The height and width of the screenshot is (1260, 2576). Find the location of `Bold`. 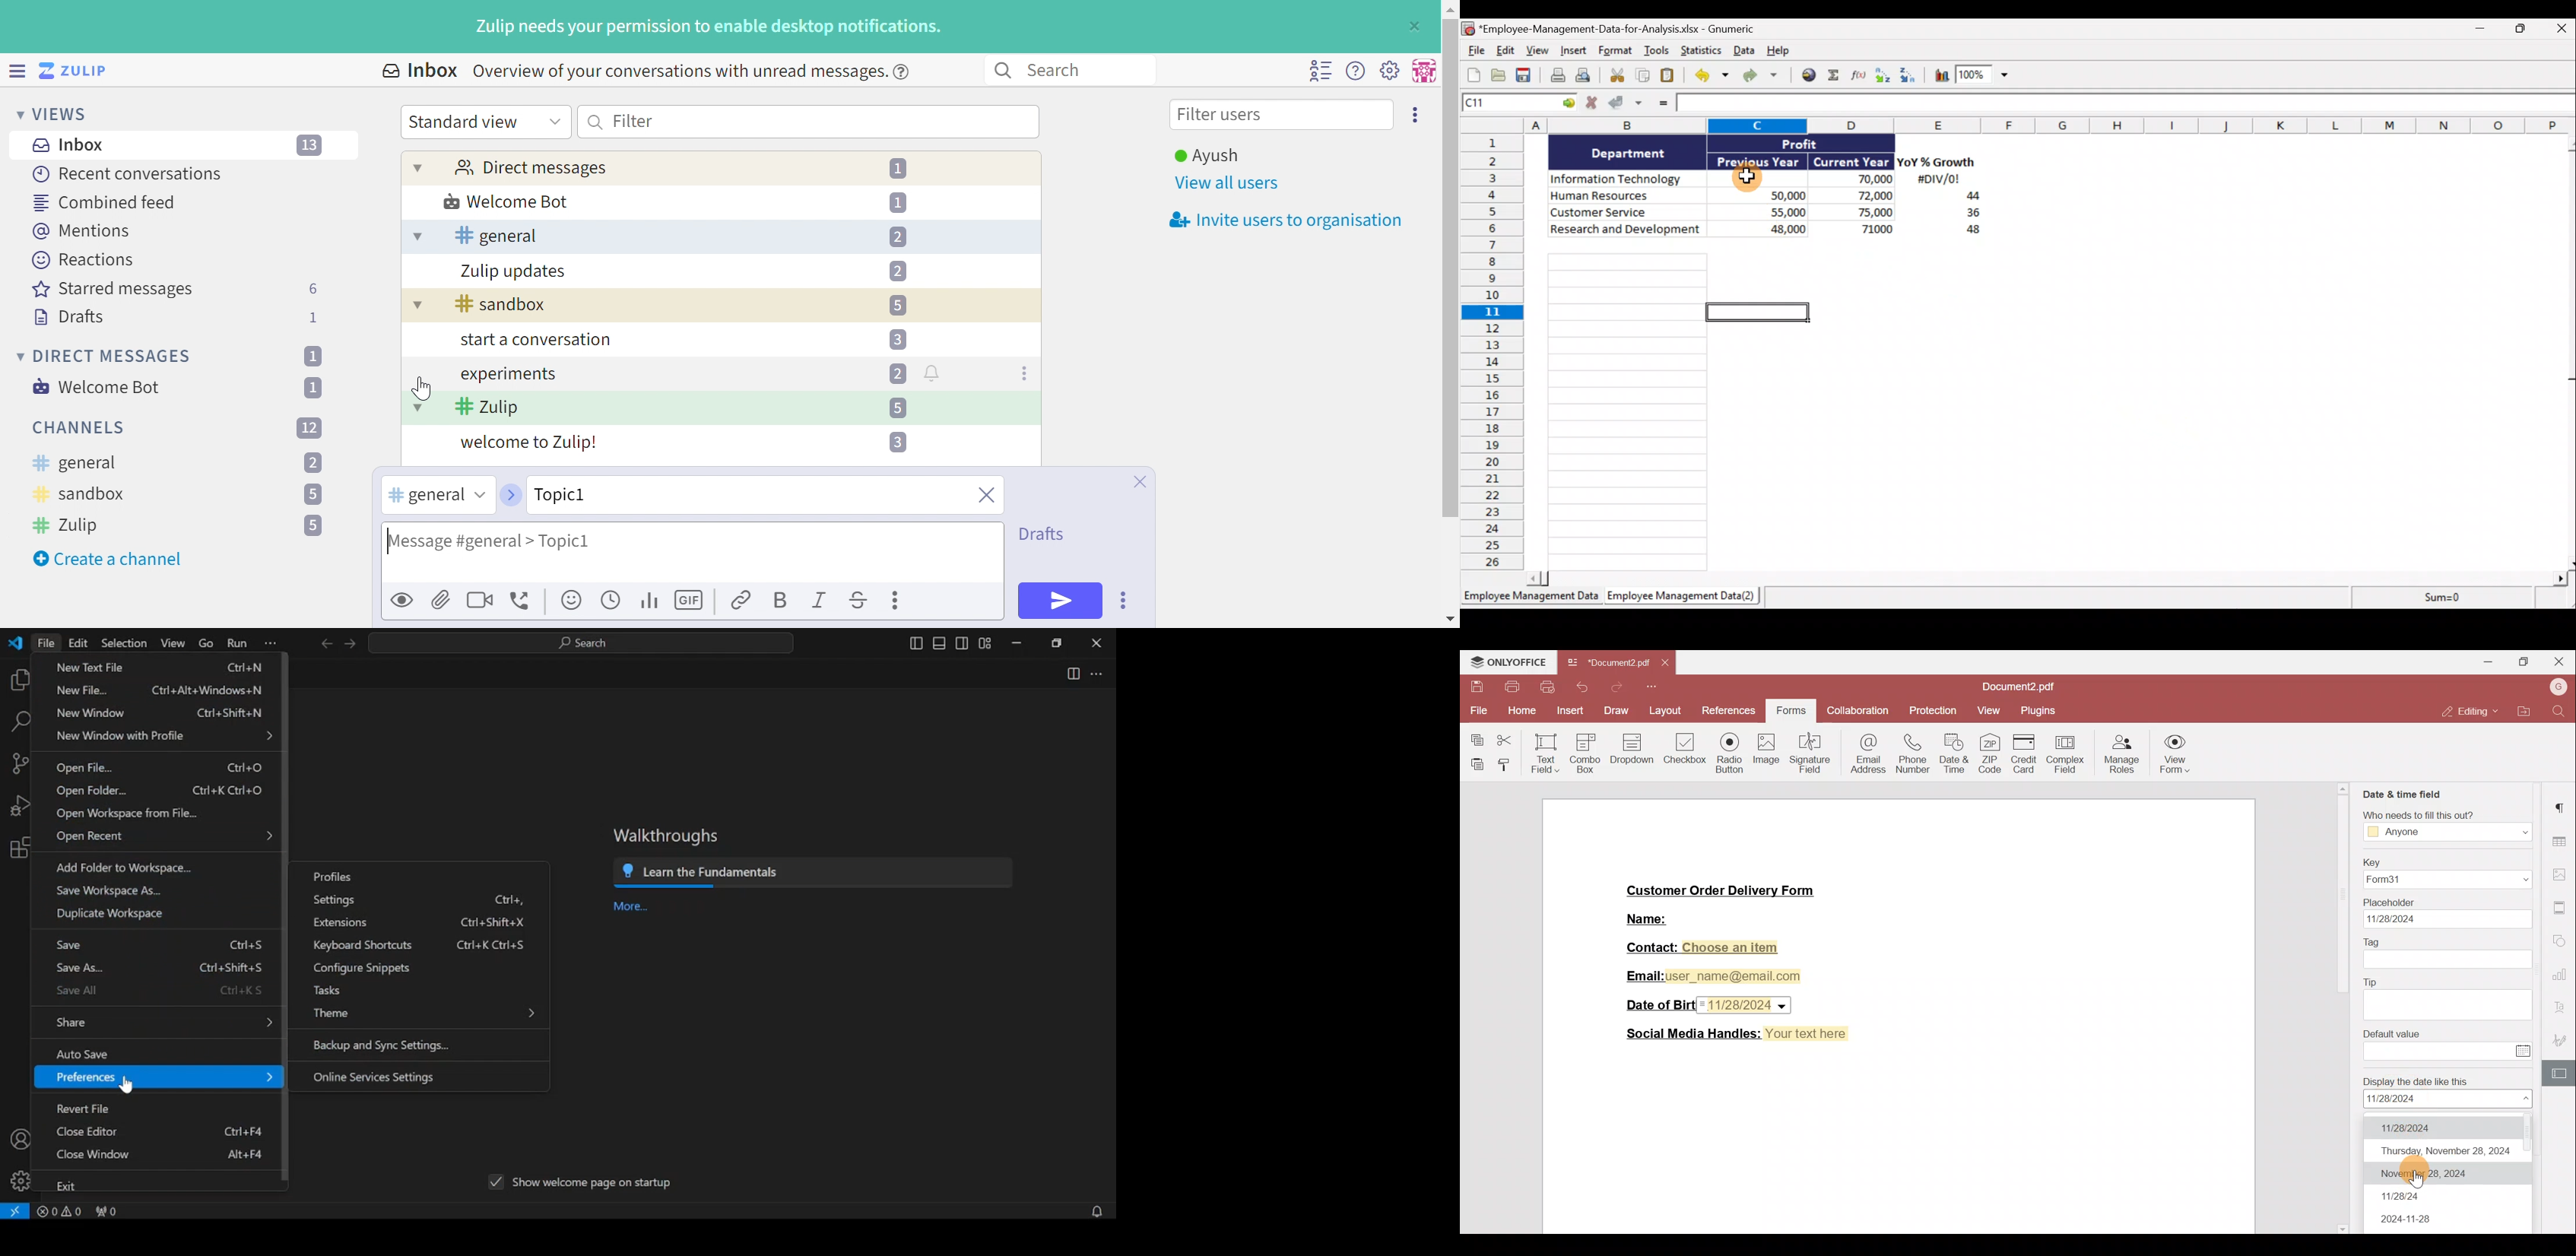

Bold is located at coordinates (779, 601).